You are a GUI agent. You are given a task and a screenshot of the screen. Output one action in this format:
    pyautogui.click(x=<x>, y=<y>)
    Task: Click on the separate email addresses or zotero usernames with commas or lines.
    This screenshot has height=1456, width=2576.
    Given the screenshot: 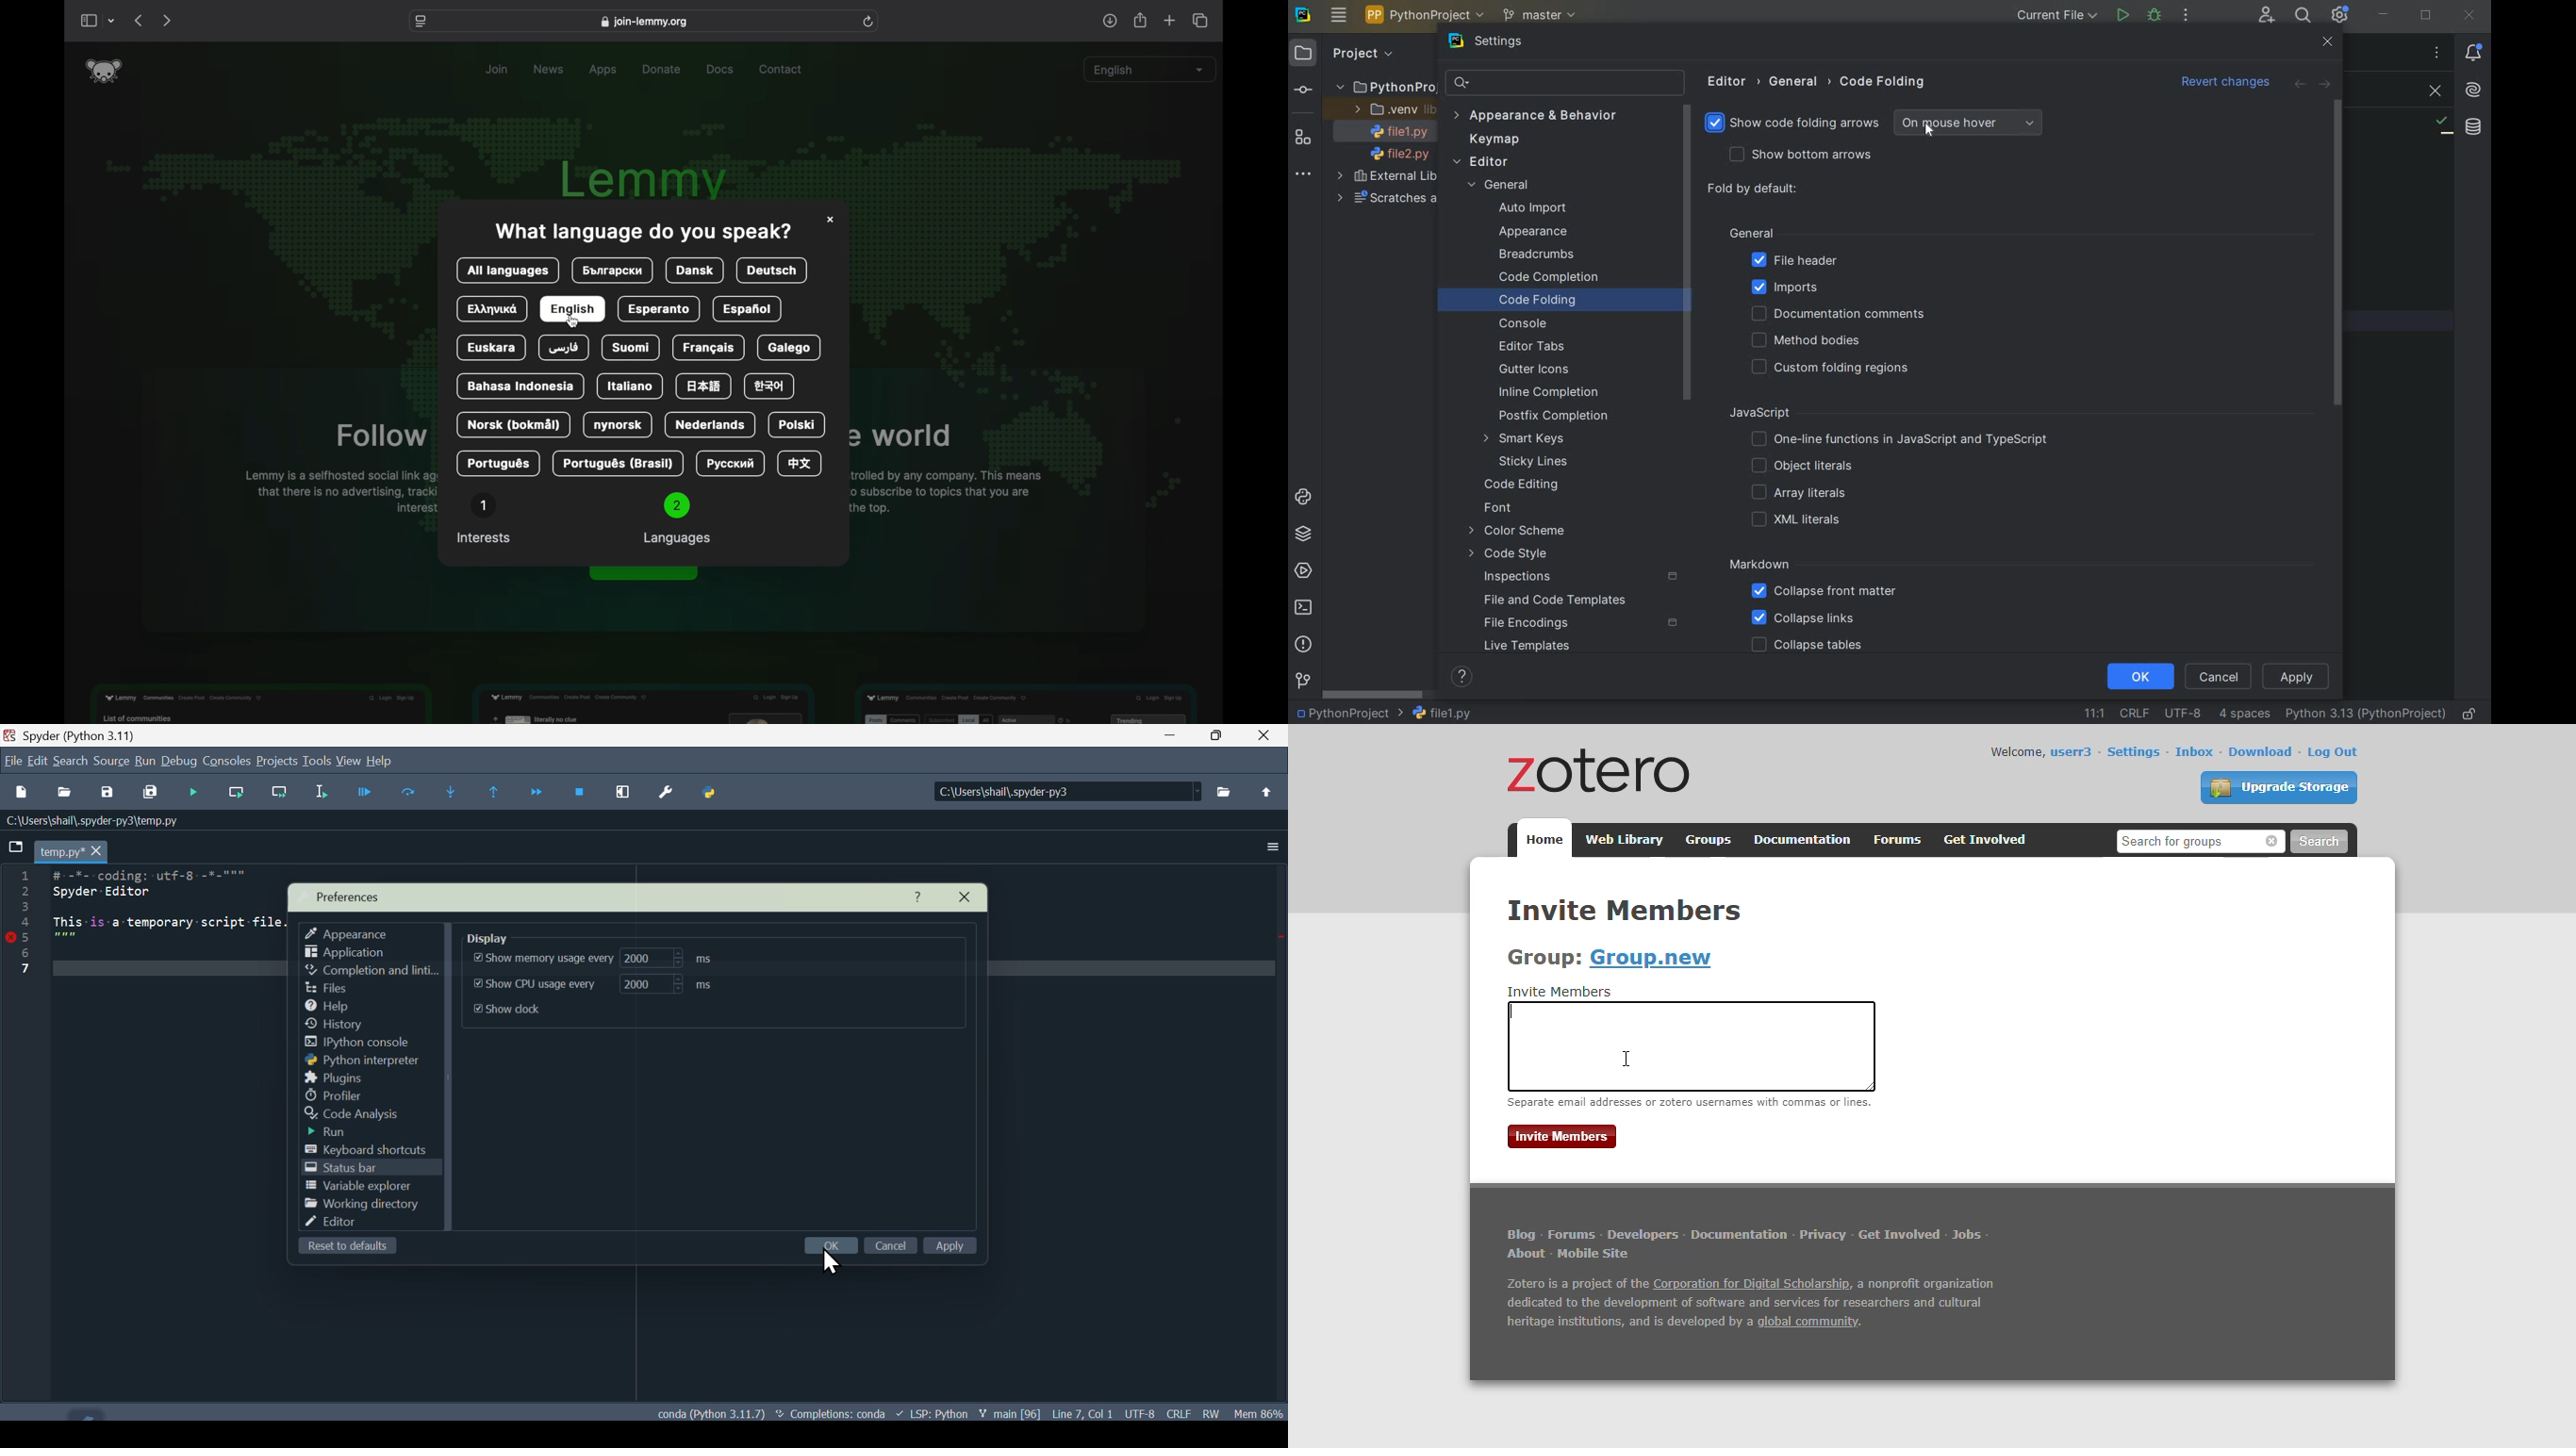 What is the action you would take?
    pyautogui.click(x=1690, y=1102)
    